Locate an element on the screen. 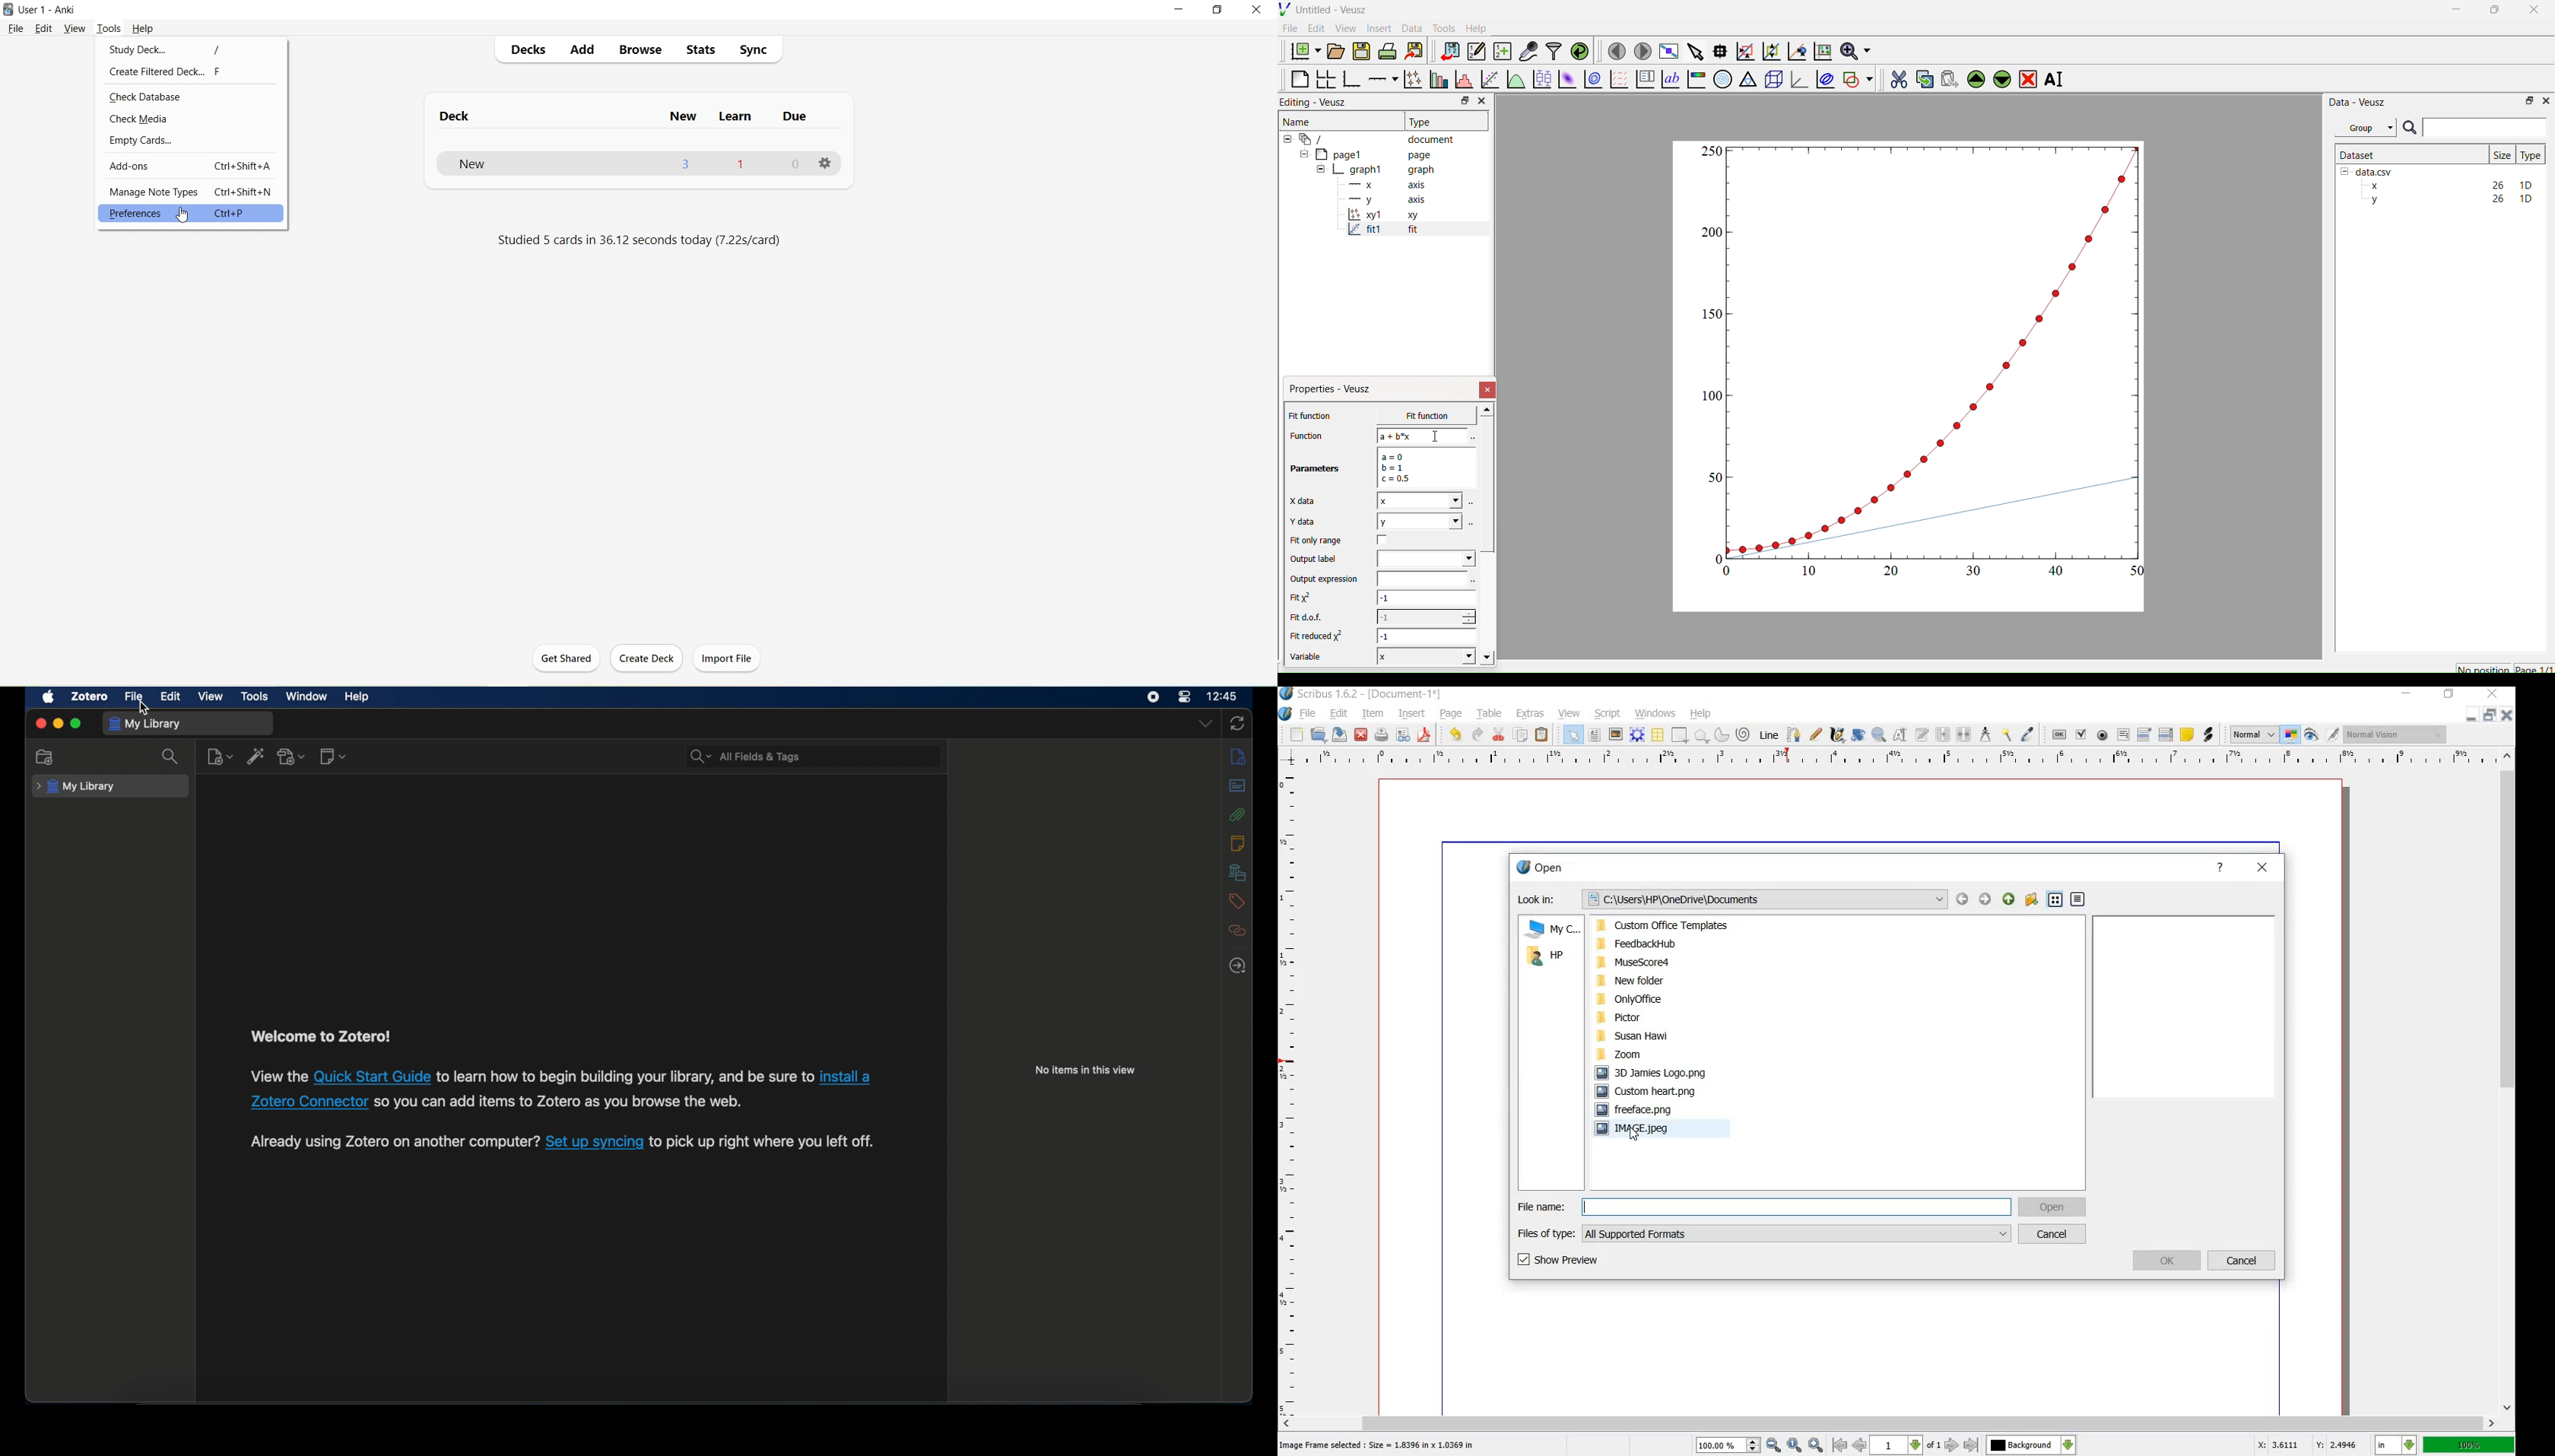  Sync is located at coordinates (755, 50).